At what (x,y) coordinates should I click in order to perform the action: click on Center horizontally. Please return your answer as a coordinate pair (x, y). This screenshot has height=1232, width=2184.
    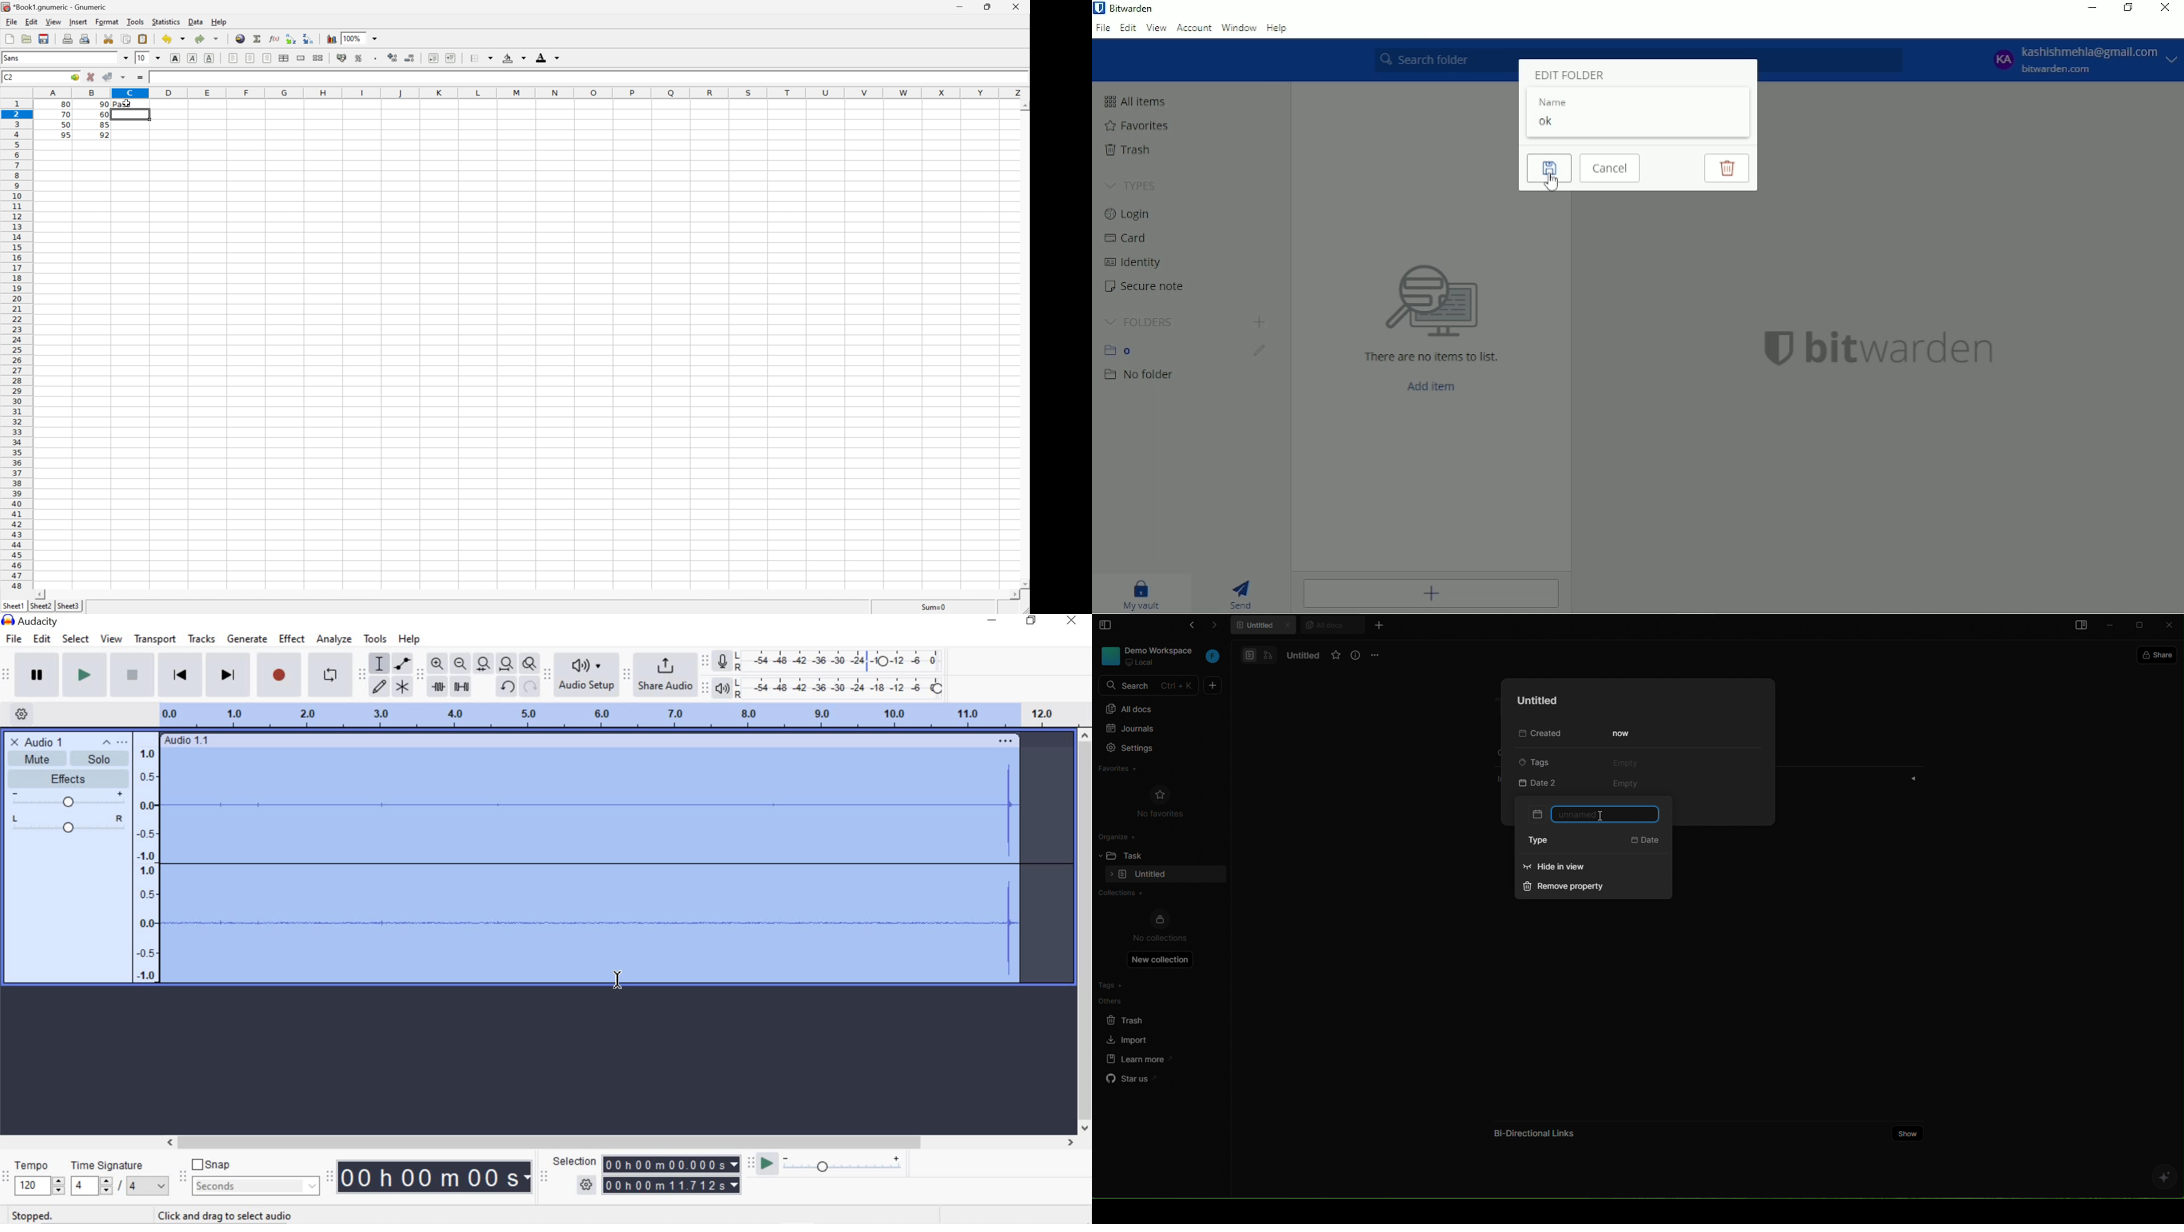
    Looking at the image, I should click on (251, 58).